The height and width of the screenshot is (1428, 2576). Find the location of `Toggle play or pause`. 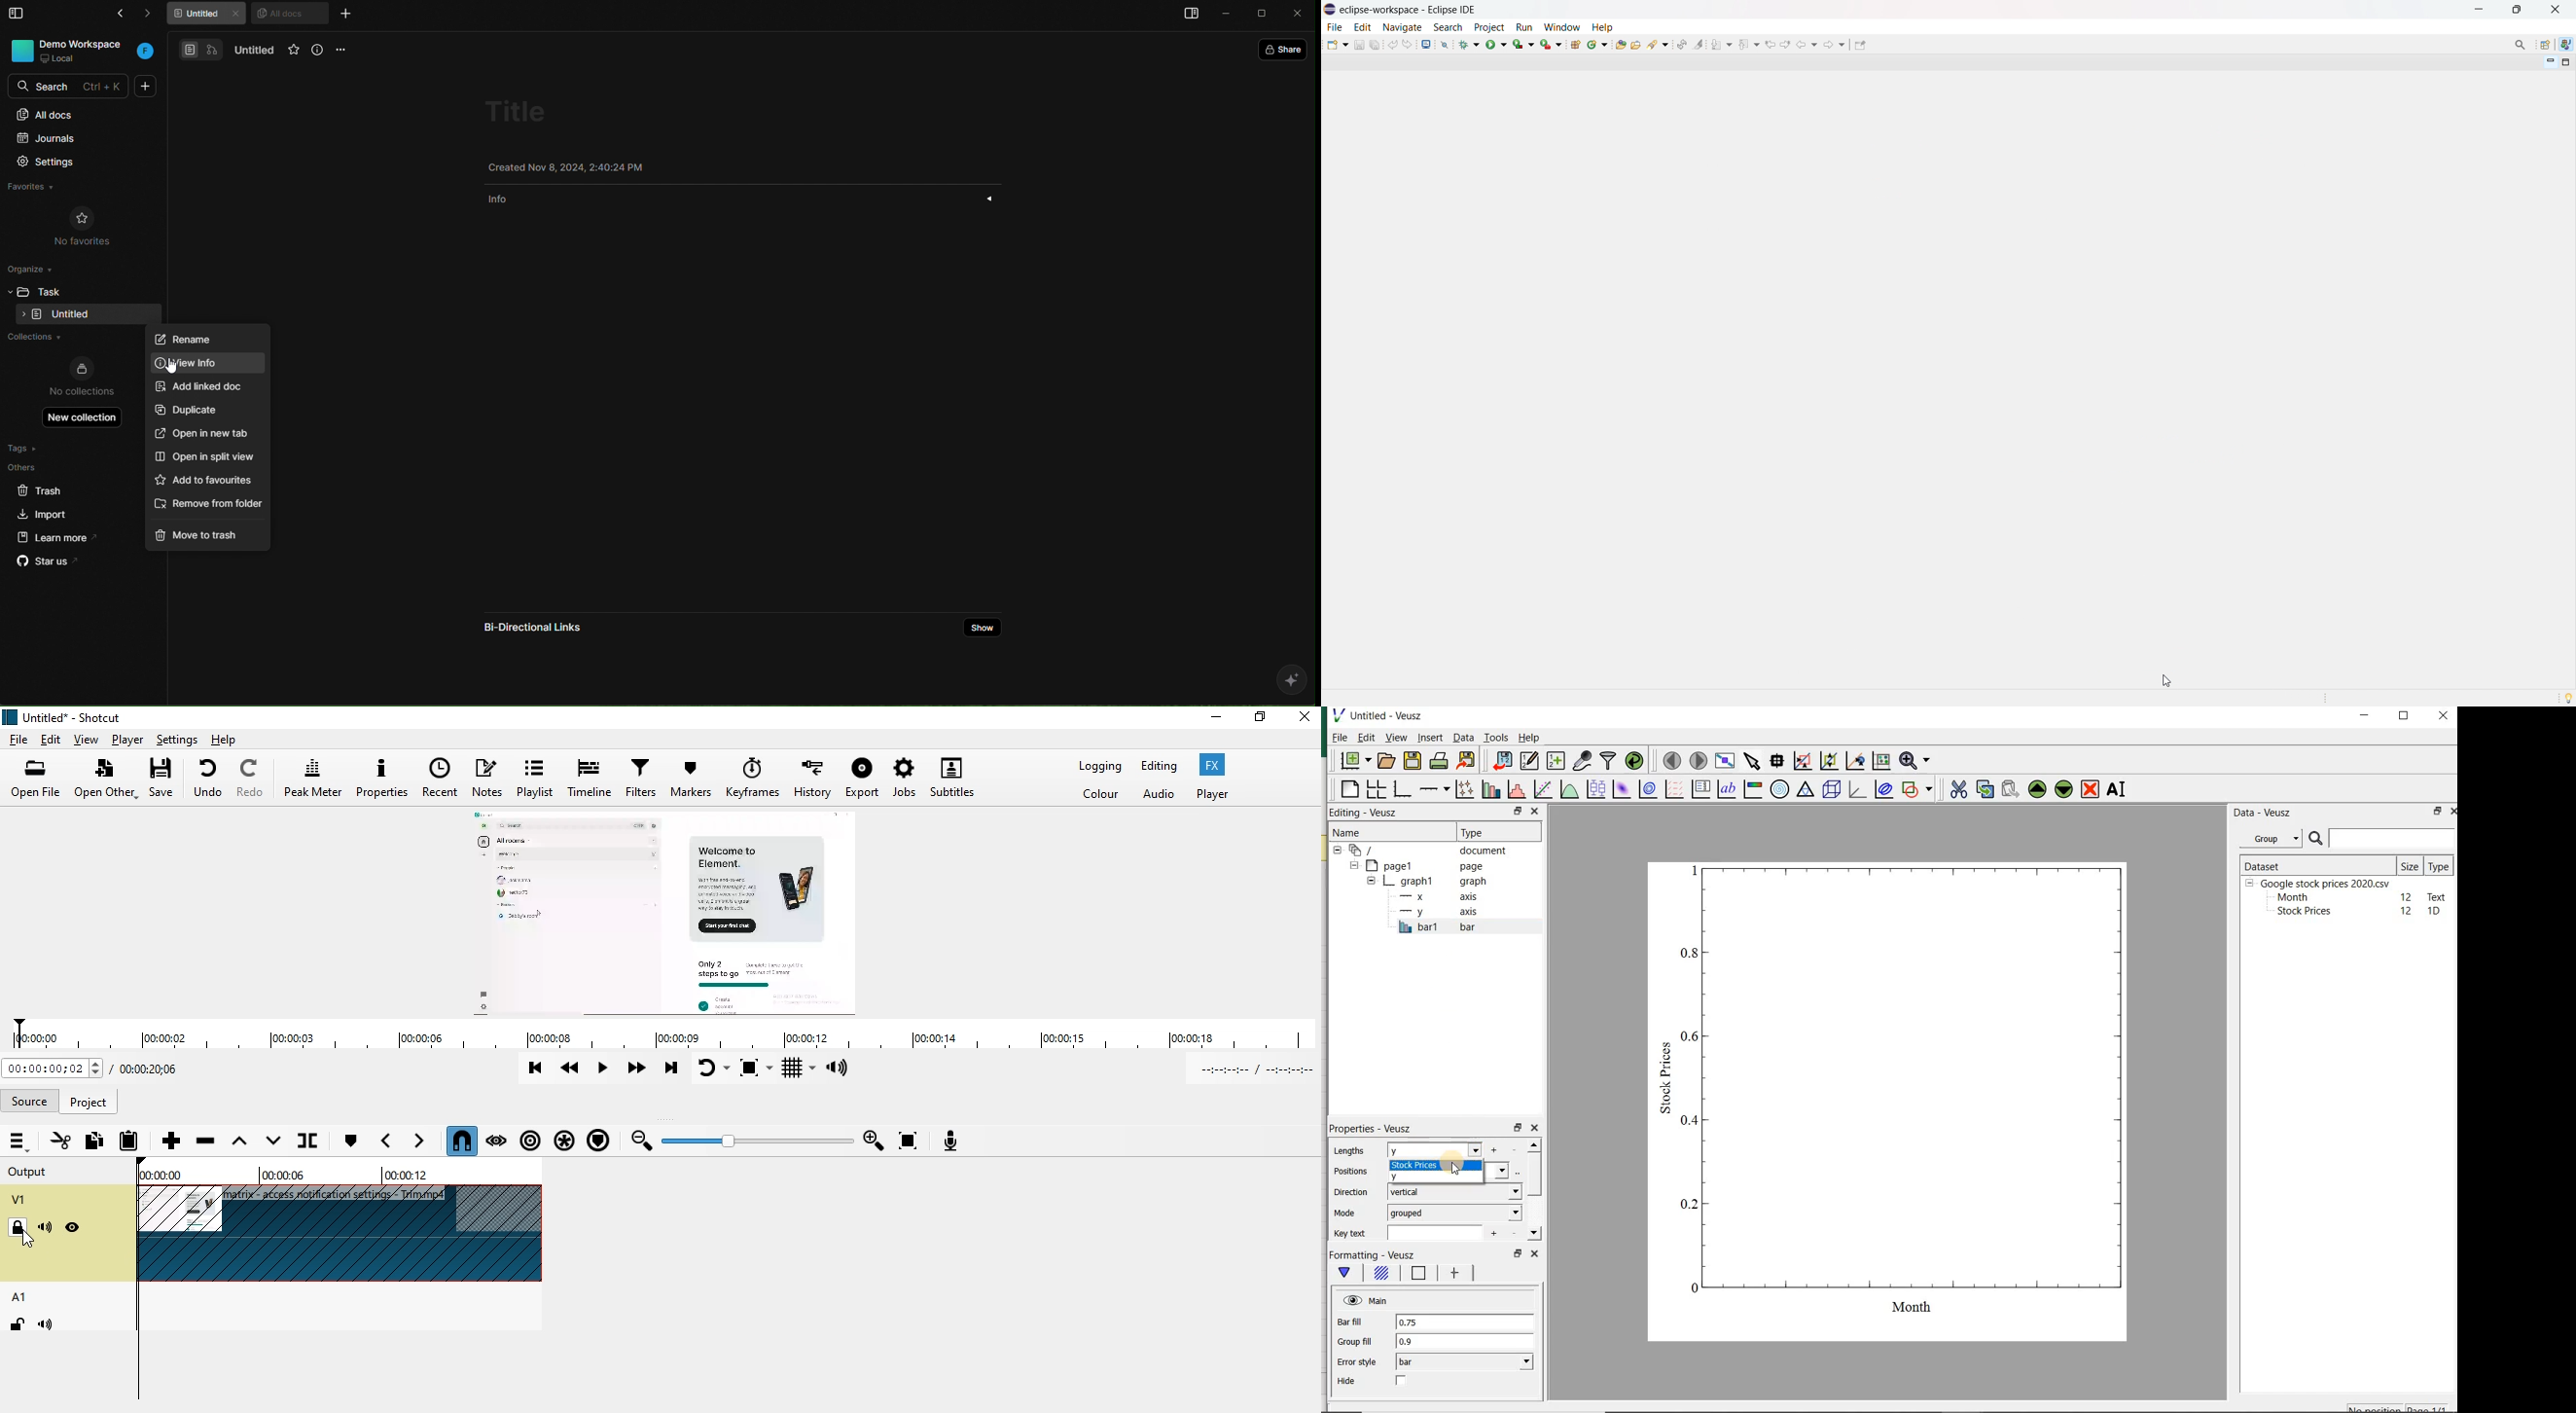

Toggle play or pause is located at coordinates (604, 1069).